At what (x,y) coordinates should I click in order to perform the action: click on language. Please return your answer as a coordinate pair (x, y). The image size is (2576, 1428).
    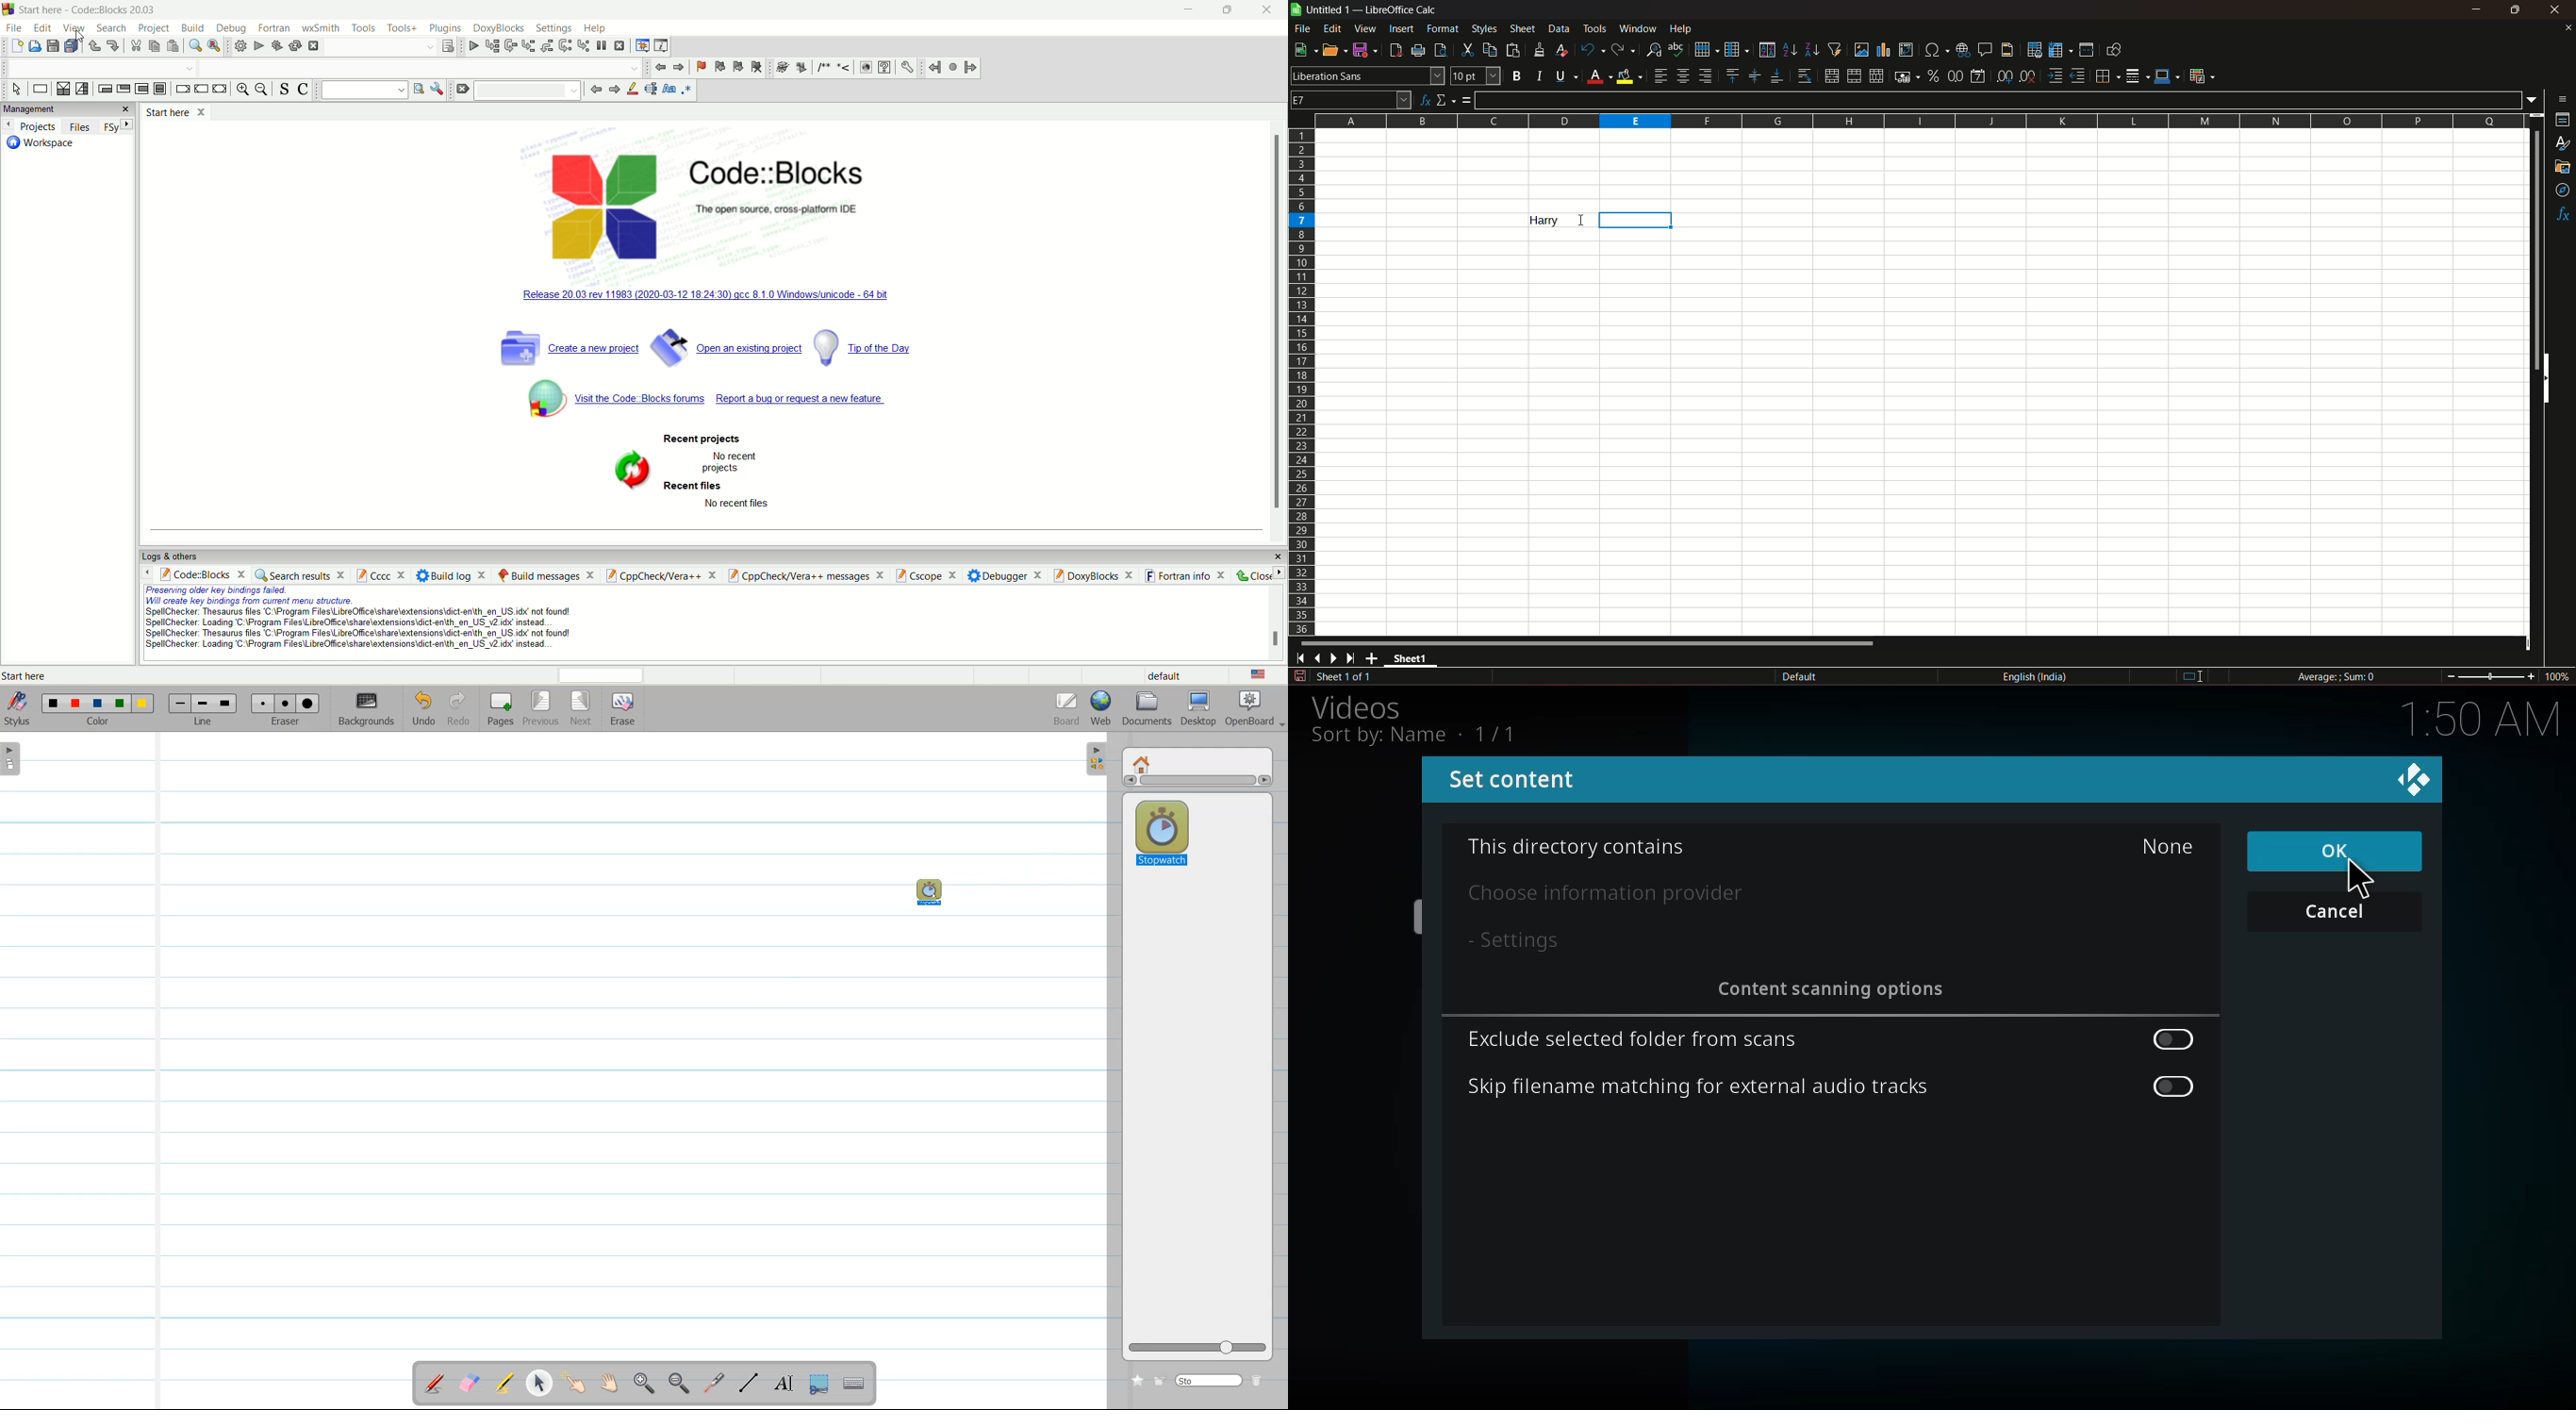
    Looking at the image, I should click on (1256, 675).